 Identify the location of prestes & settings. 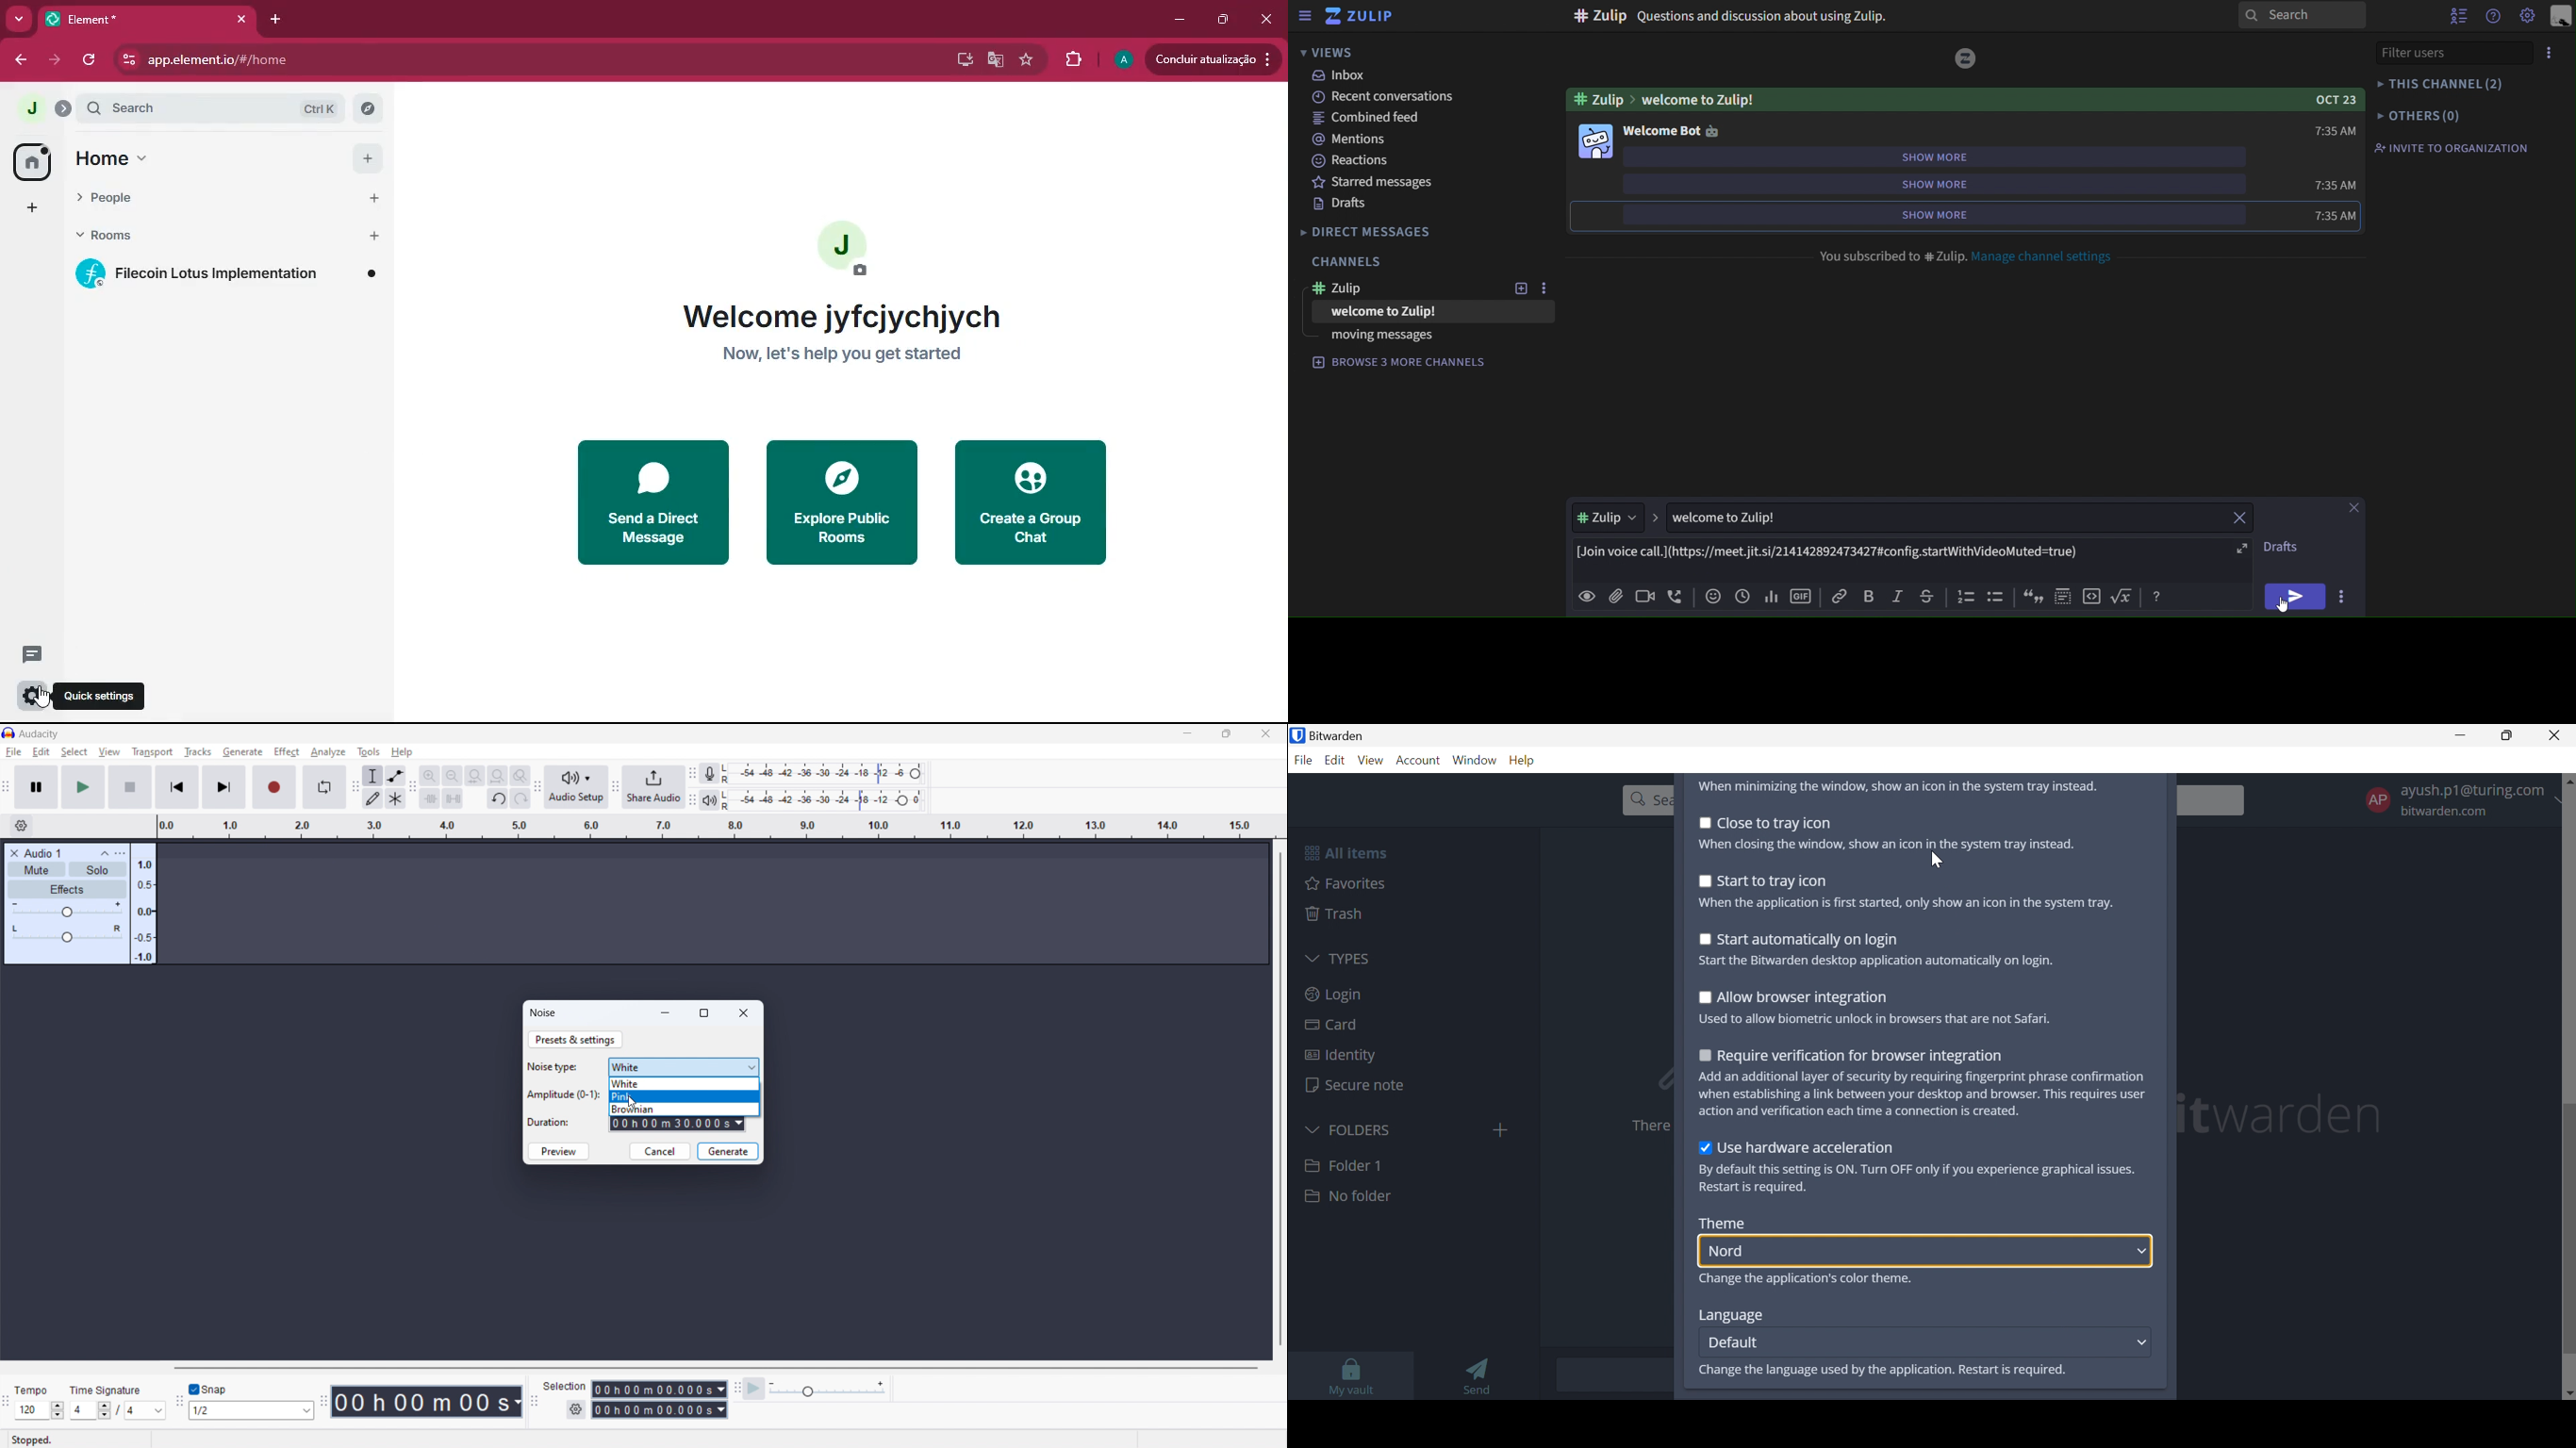
(576, 1040).